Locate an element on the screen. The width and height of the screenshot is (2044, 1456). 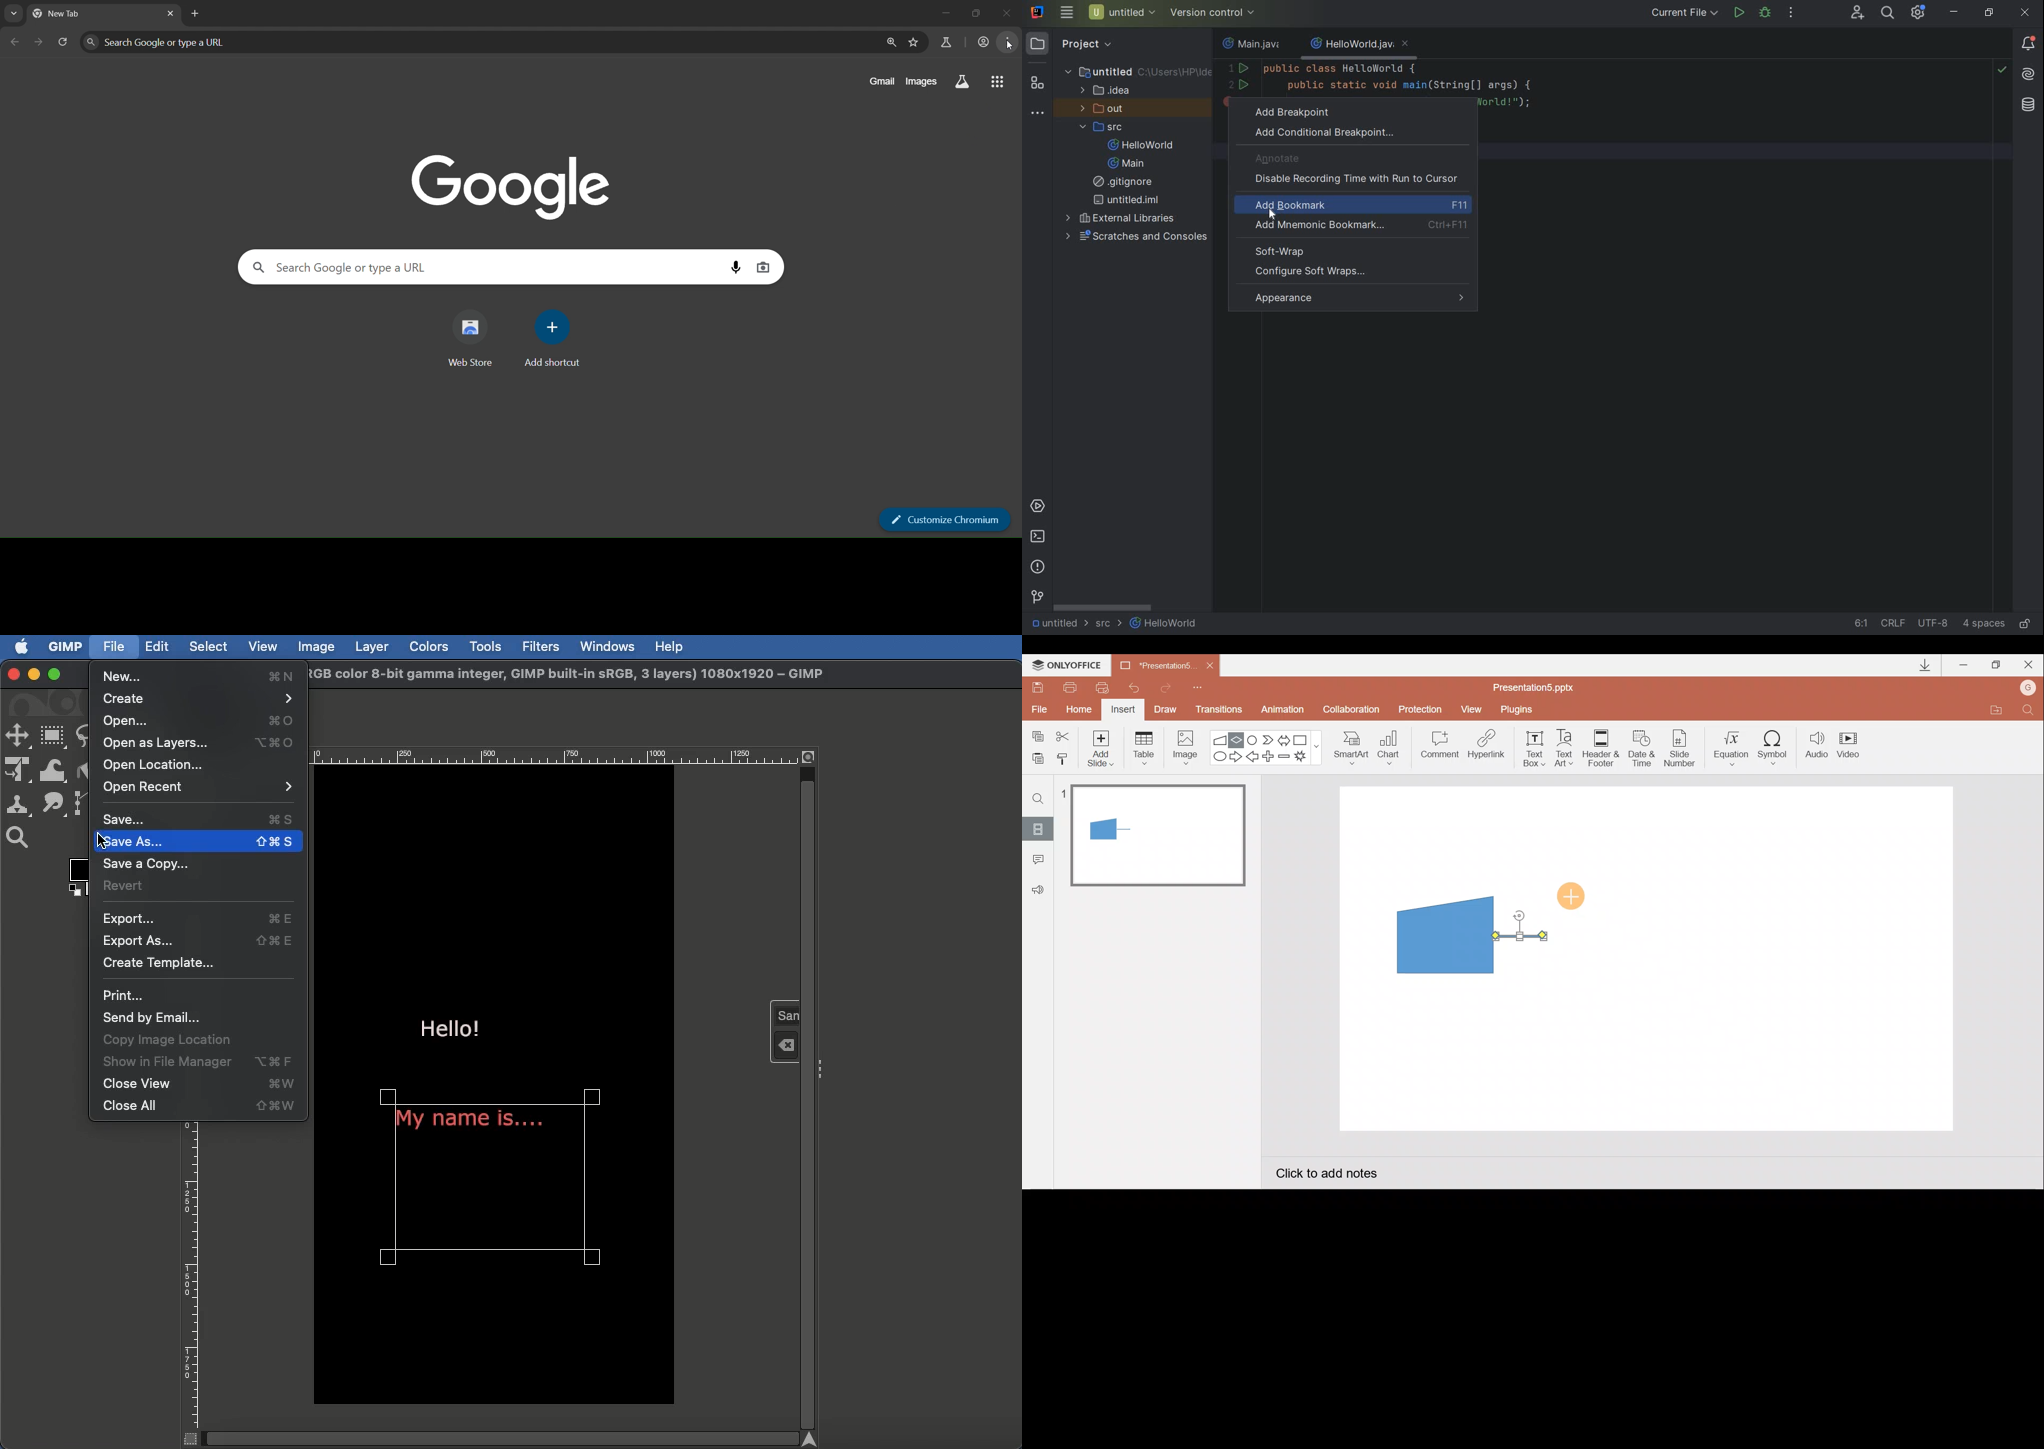
Undo is located at coordinates (1136, 688).